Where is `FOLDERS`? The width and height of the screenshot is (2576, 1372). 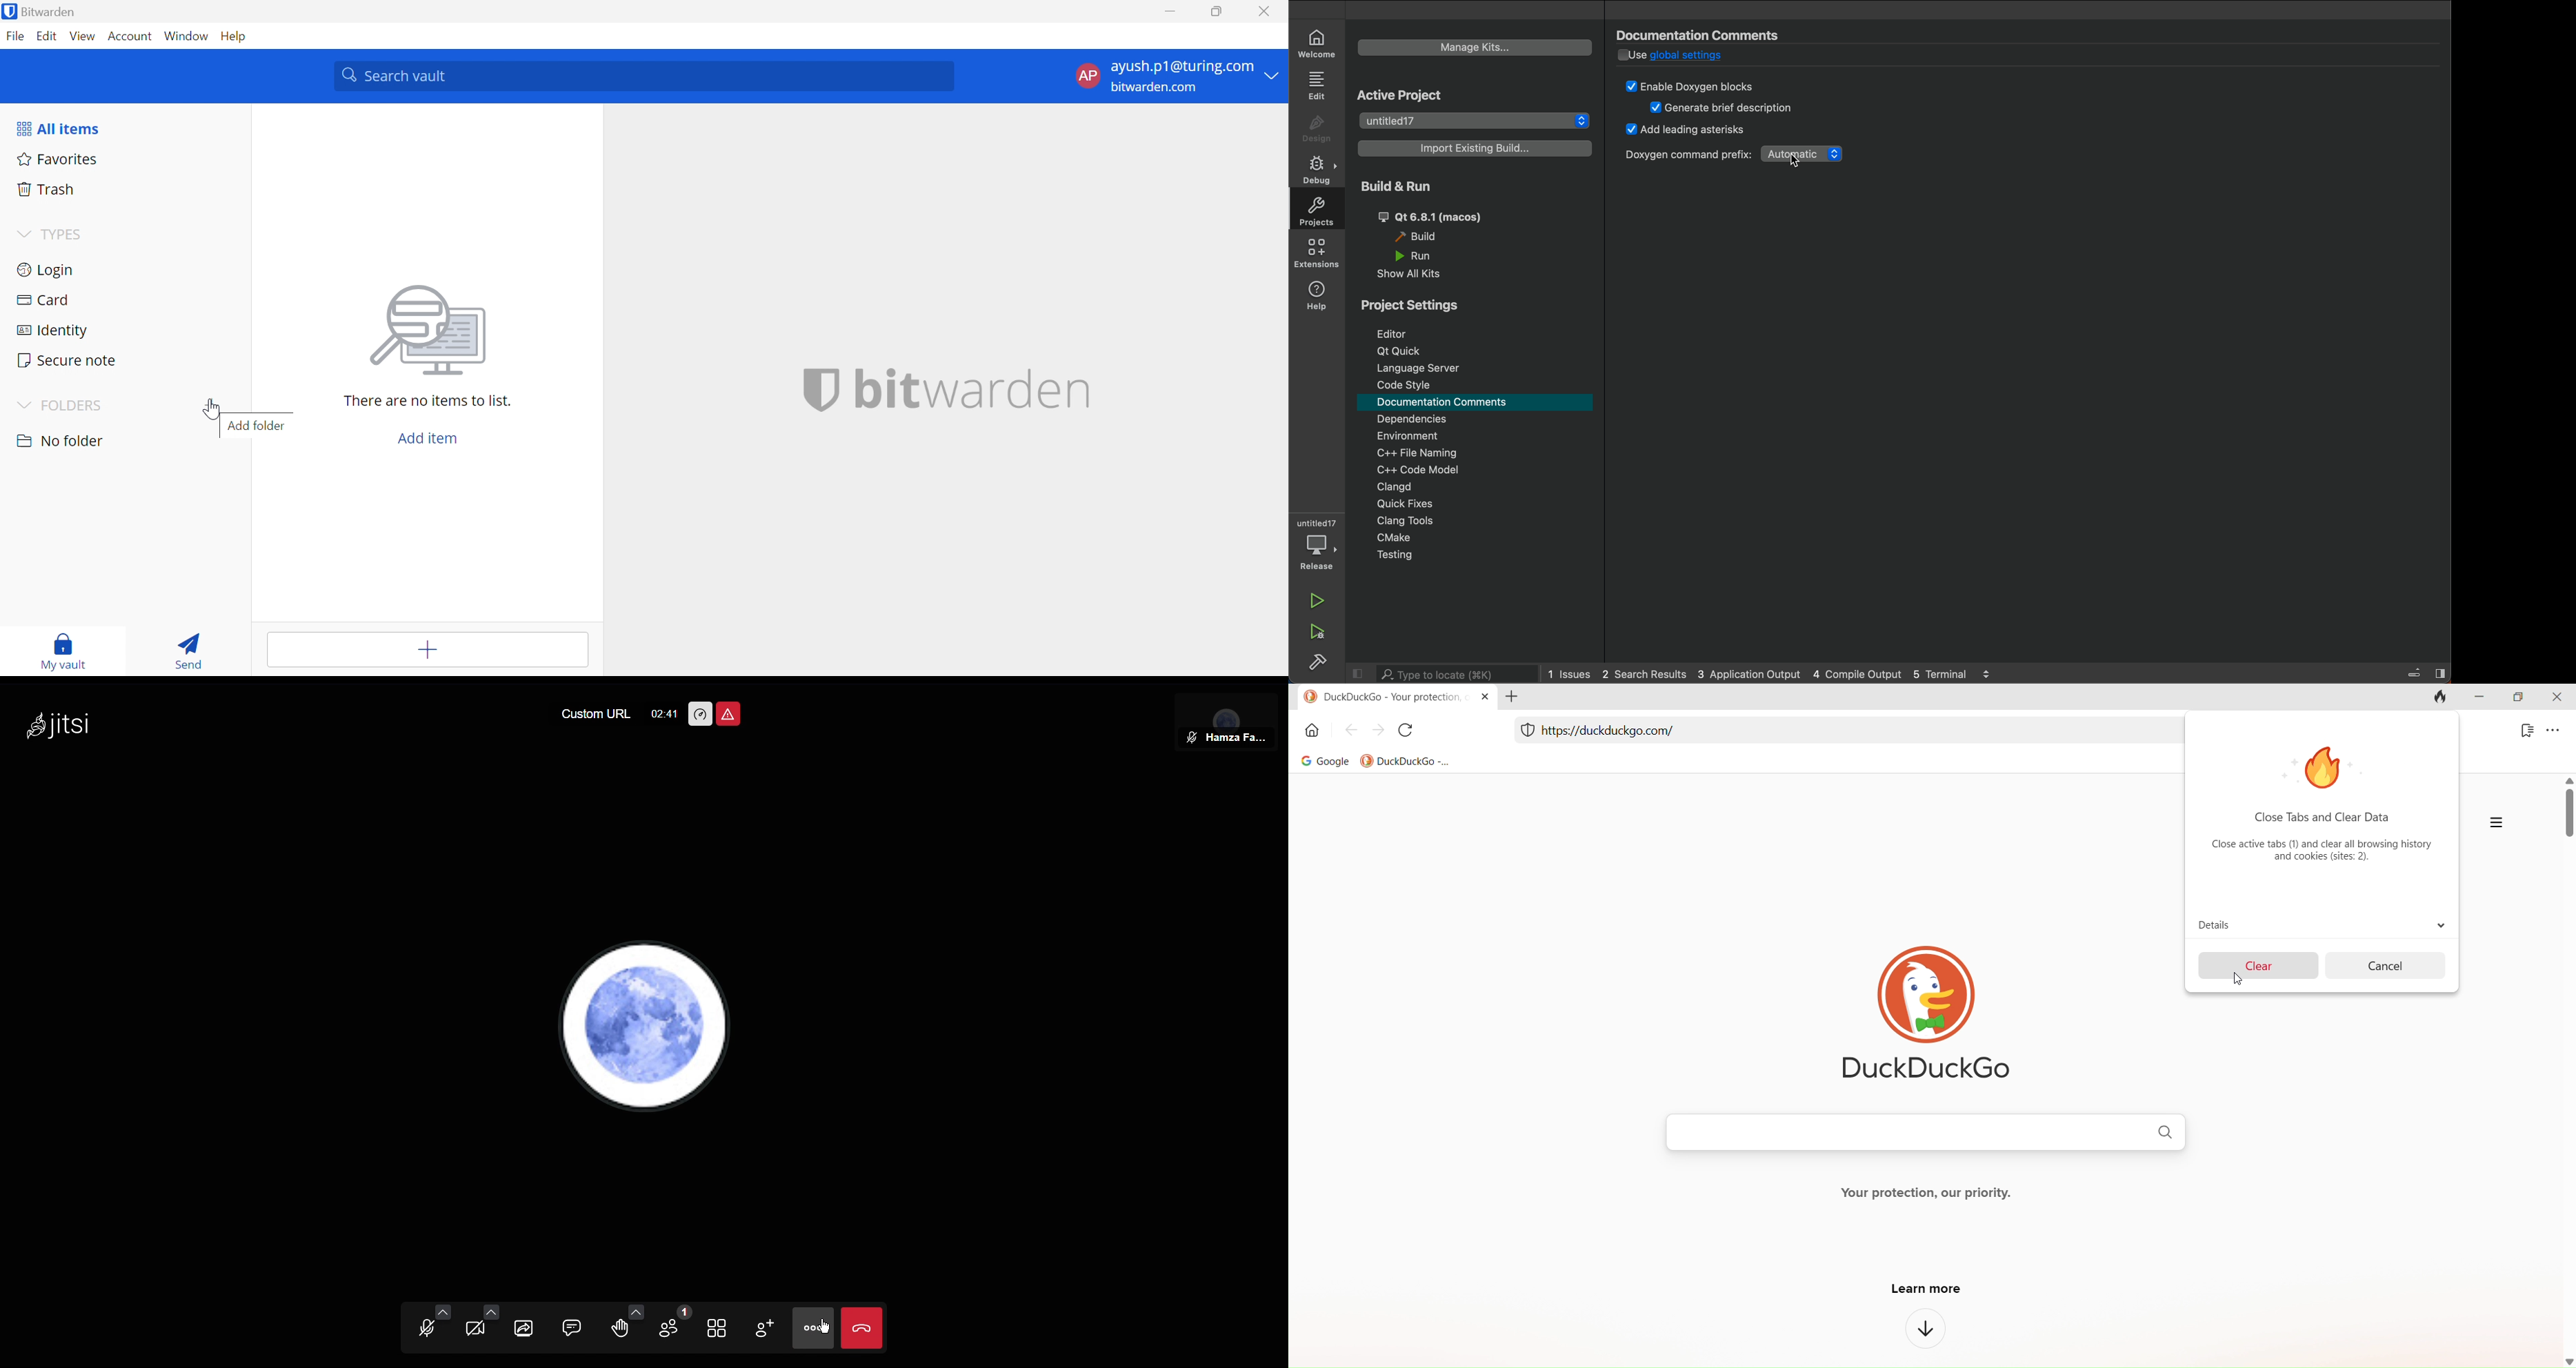
FOLDERS is located at coordinates (74, 406).